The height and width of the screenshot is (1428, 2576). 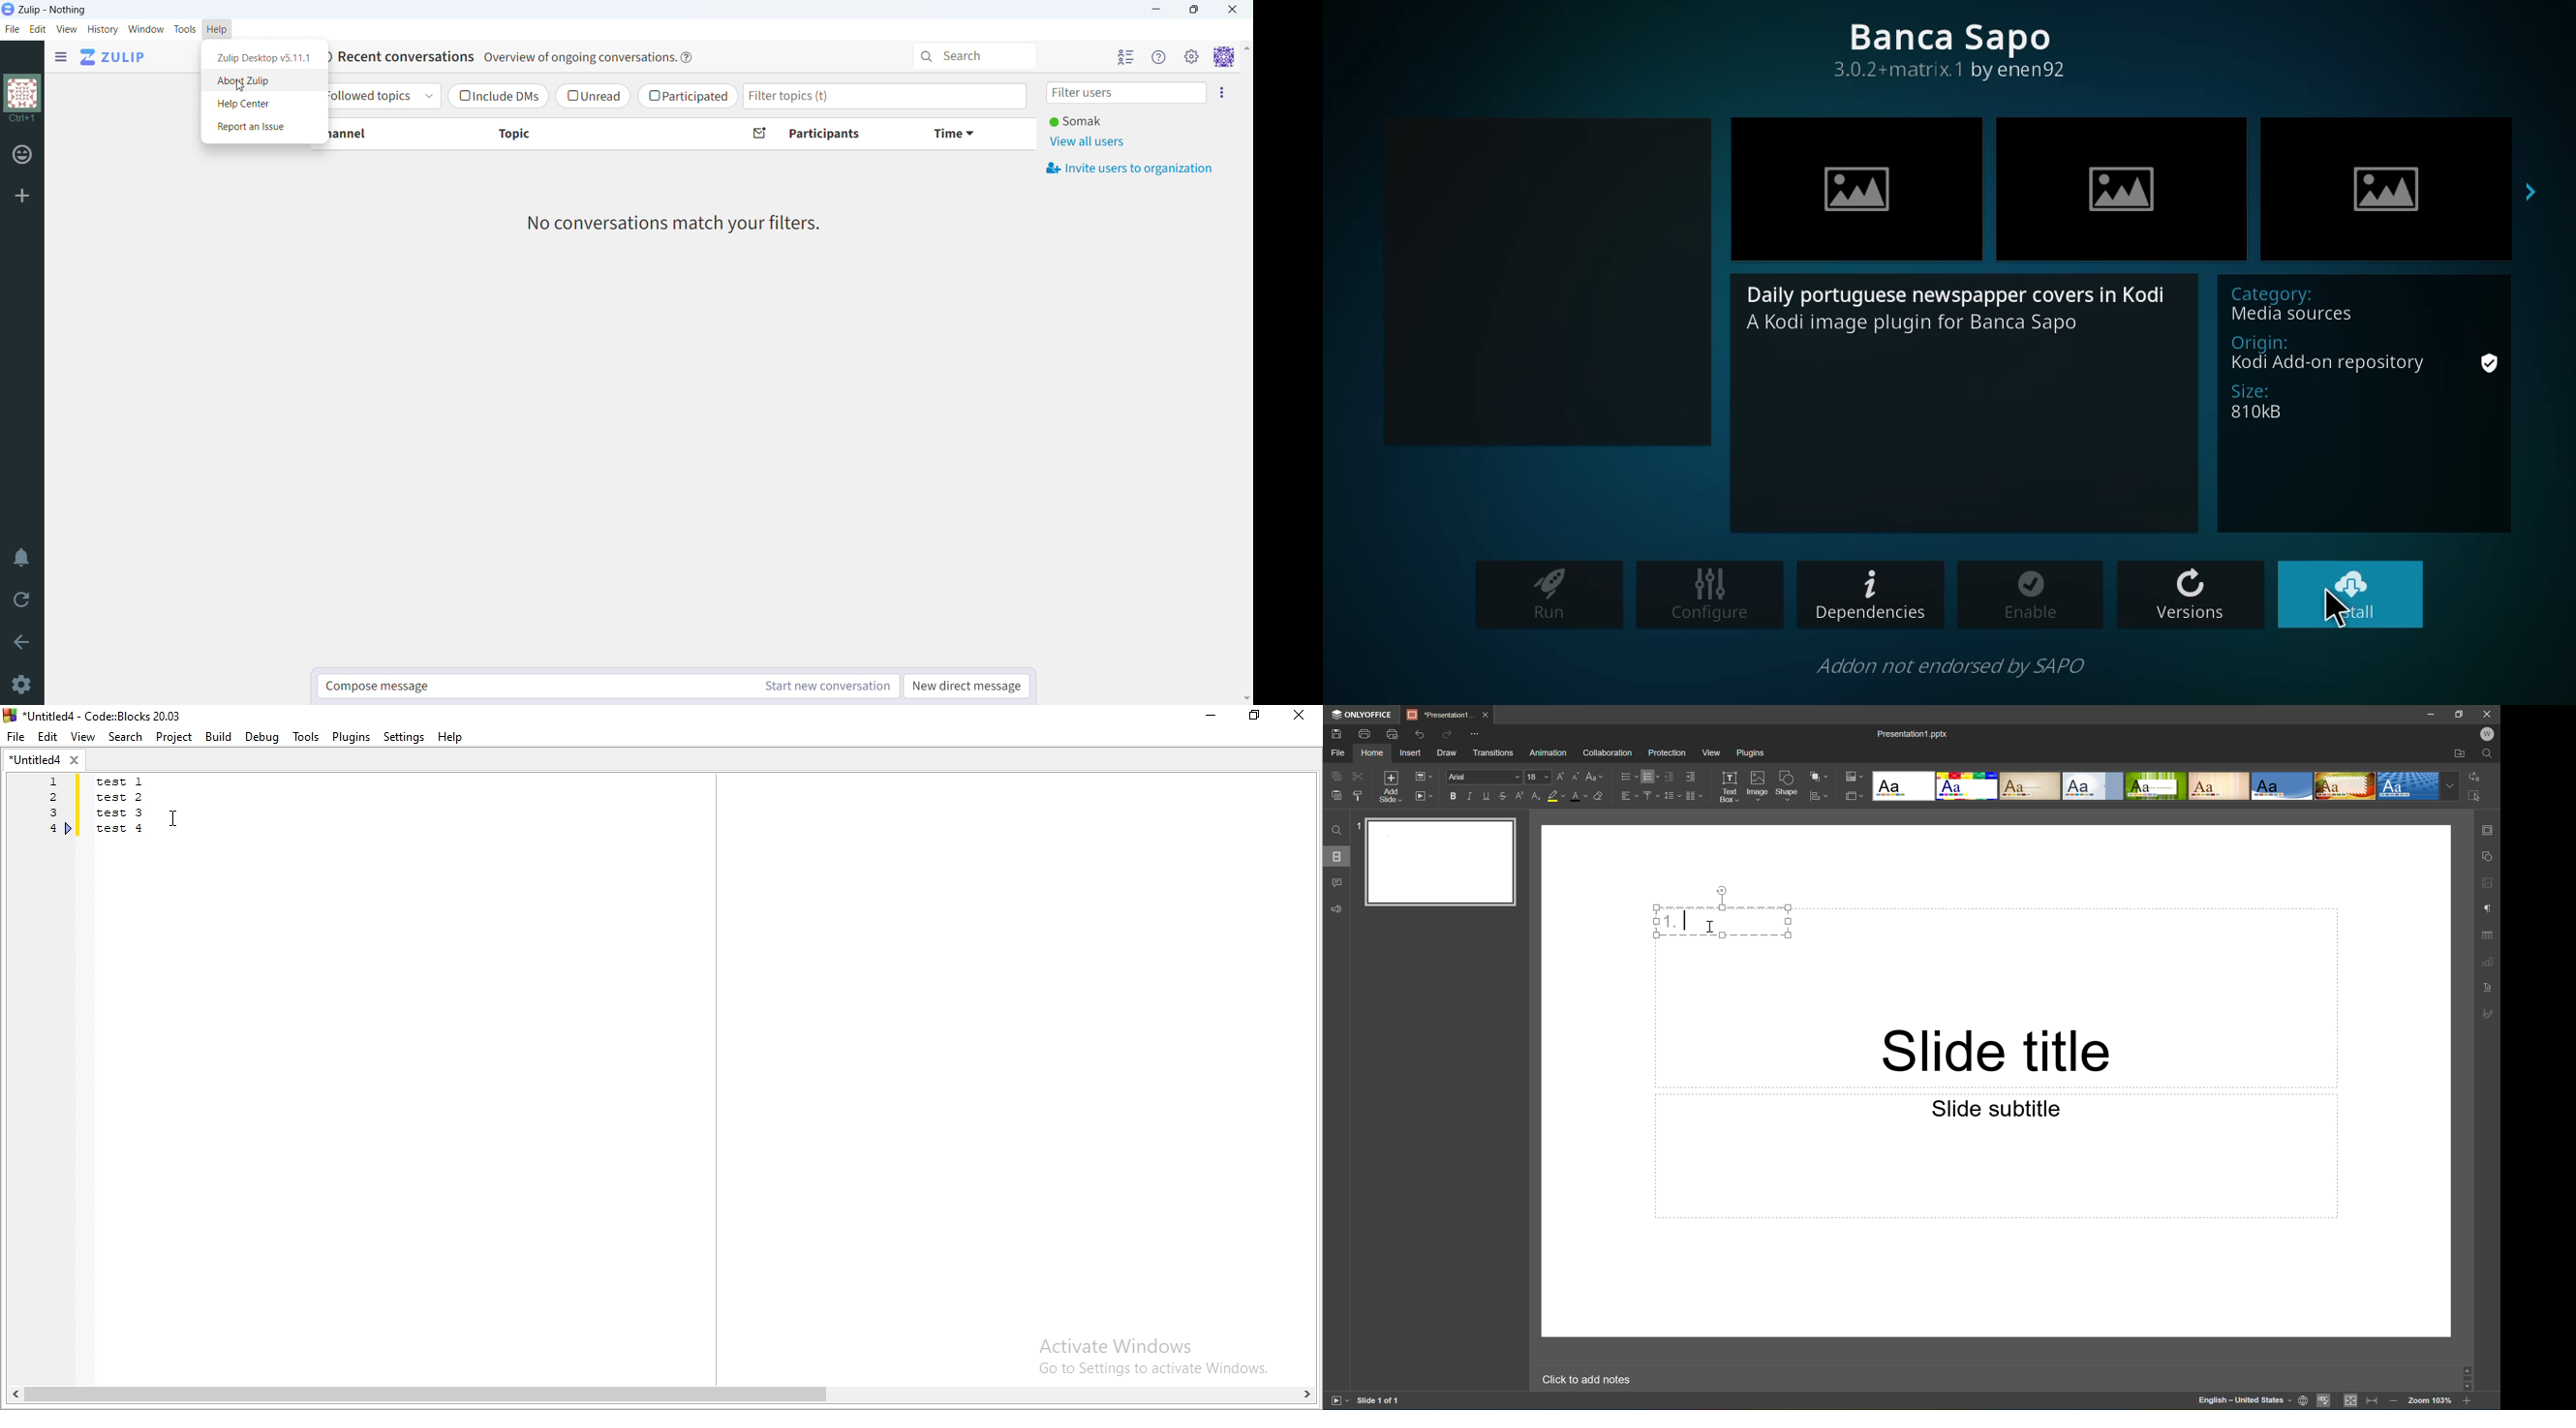 What do you see at coordinates (1366, 735) in the screenshot?
I see `Print file` at bounding box center [1366, 735].